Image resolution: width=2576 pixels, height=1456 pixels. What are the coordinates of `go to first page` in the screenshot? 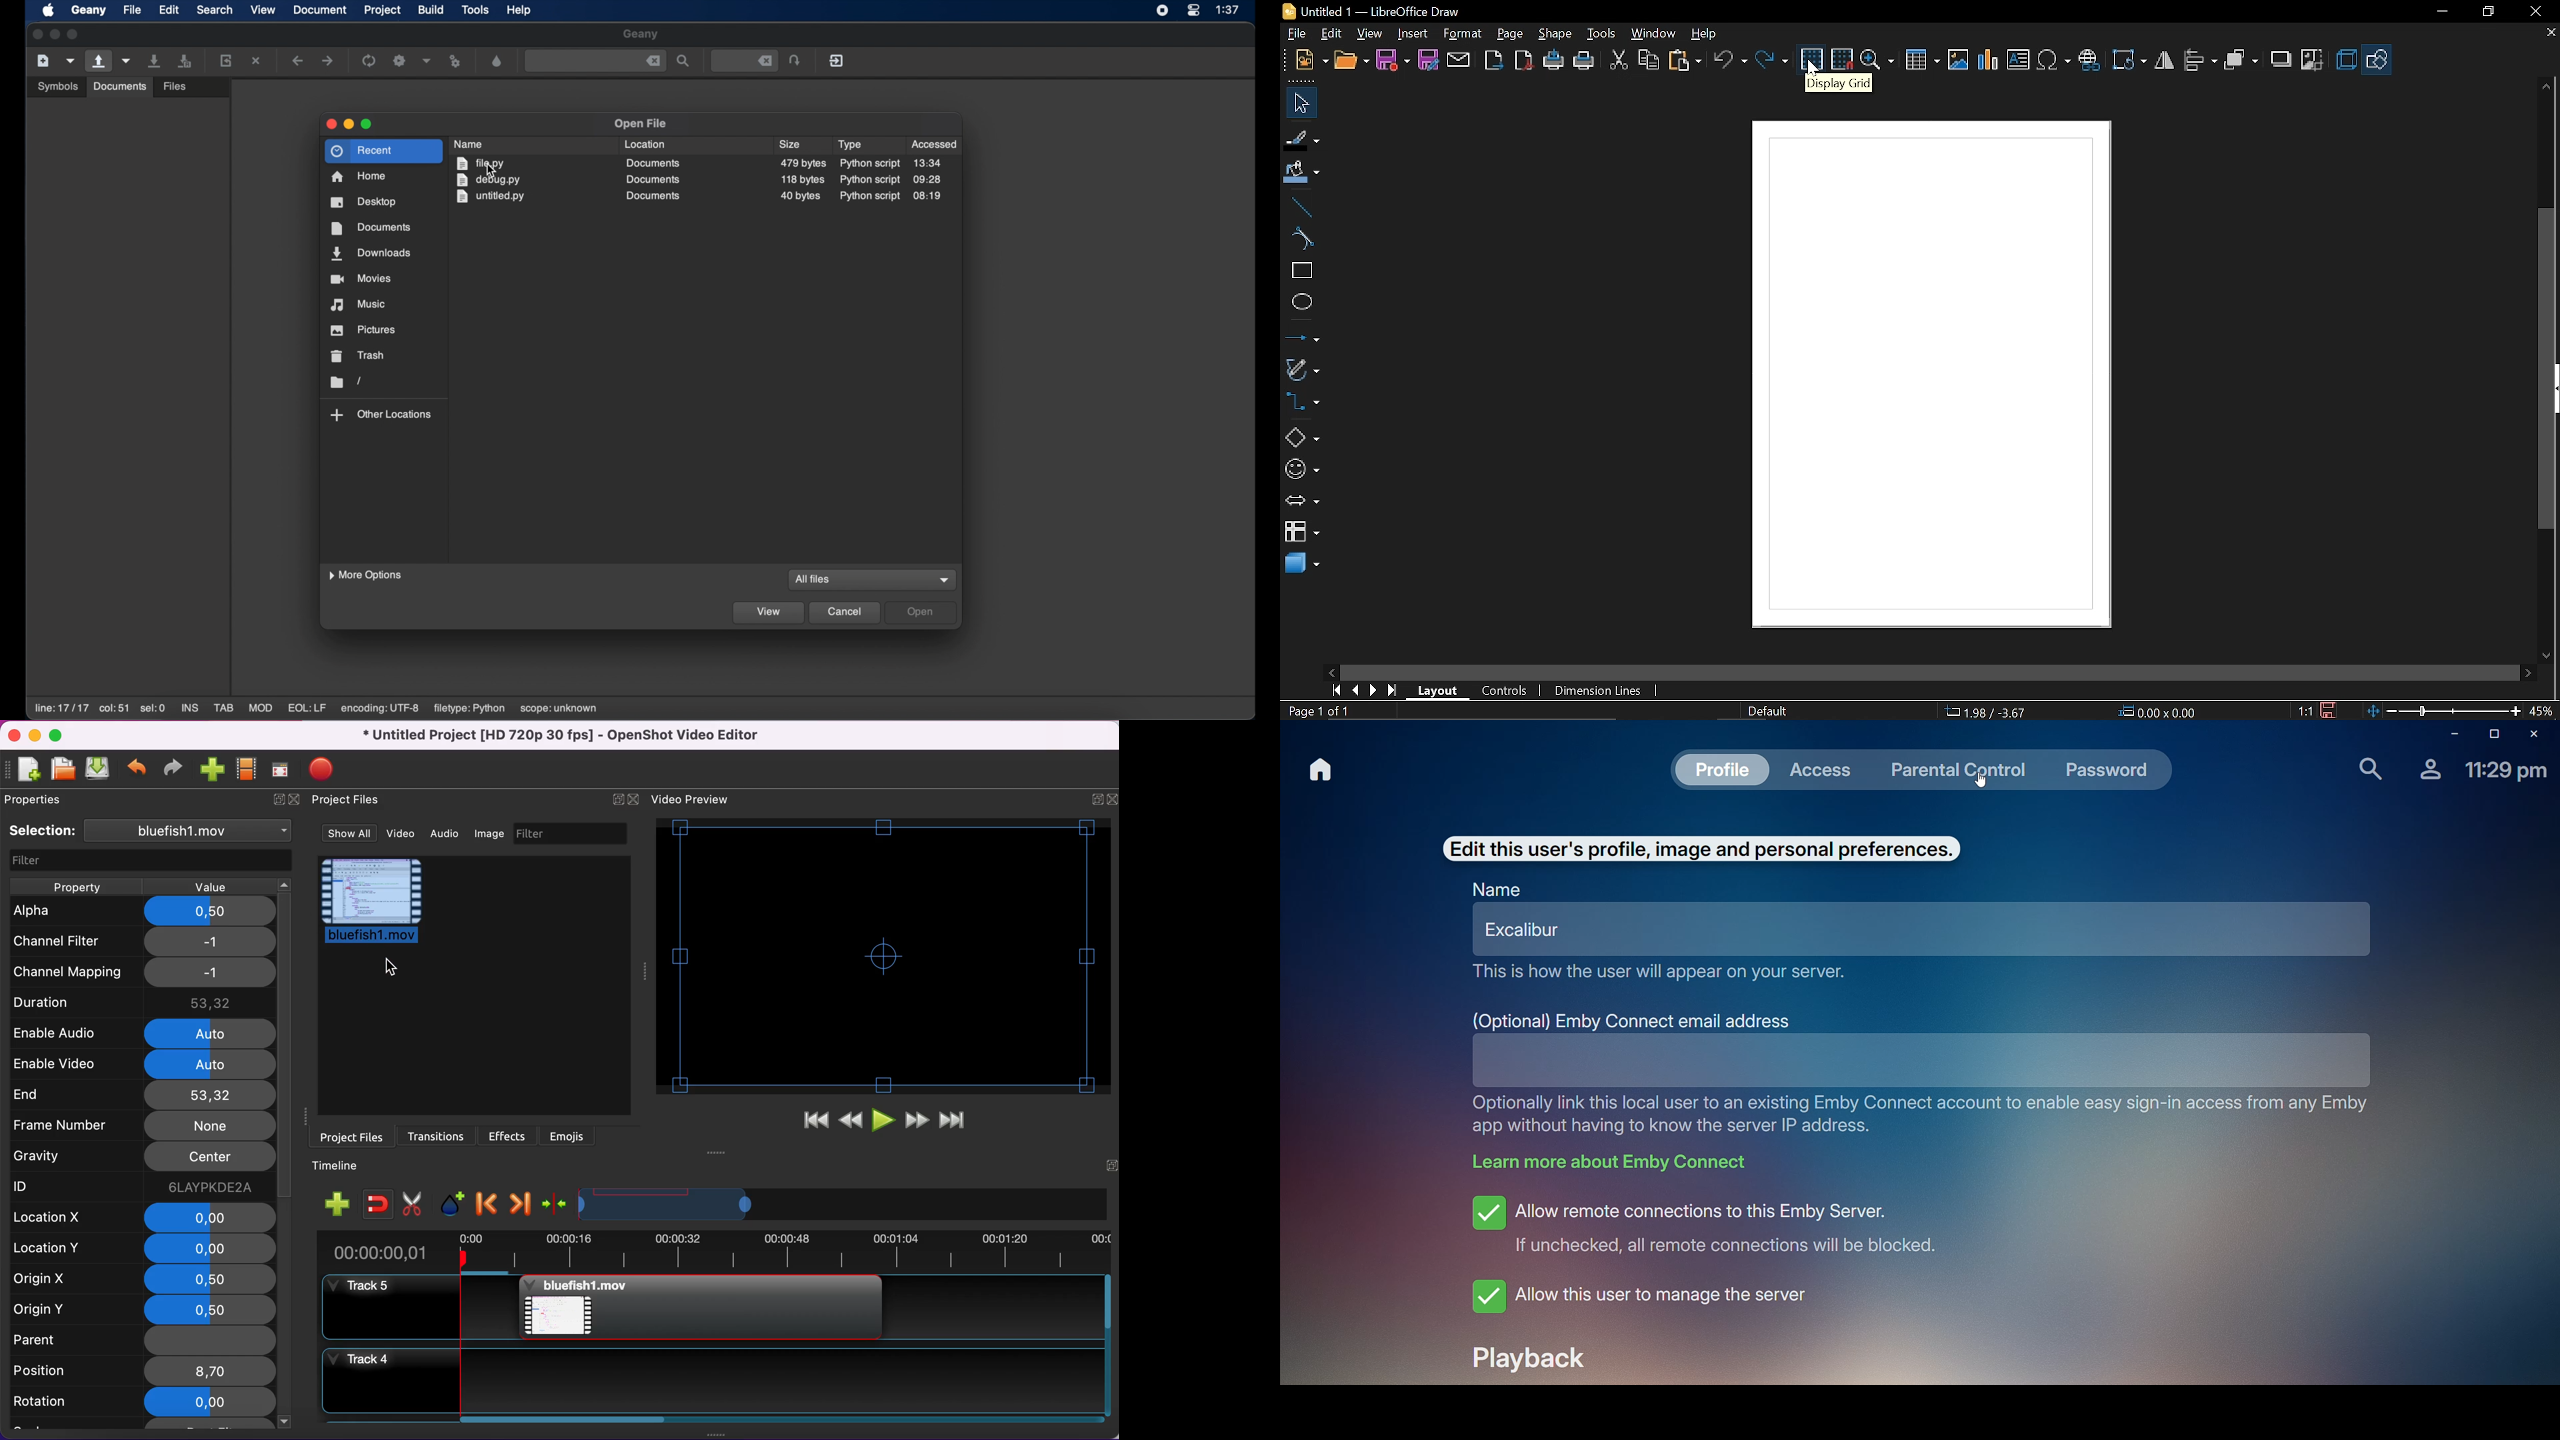 It's located at (1336, 691).